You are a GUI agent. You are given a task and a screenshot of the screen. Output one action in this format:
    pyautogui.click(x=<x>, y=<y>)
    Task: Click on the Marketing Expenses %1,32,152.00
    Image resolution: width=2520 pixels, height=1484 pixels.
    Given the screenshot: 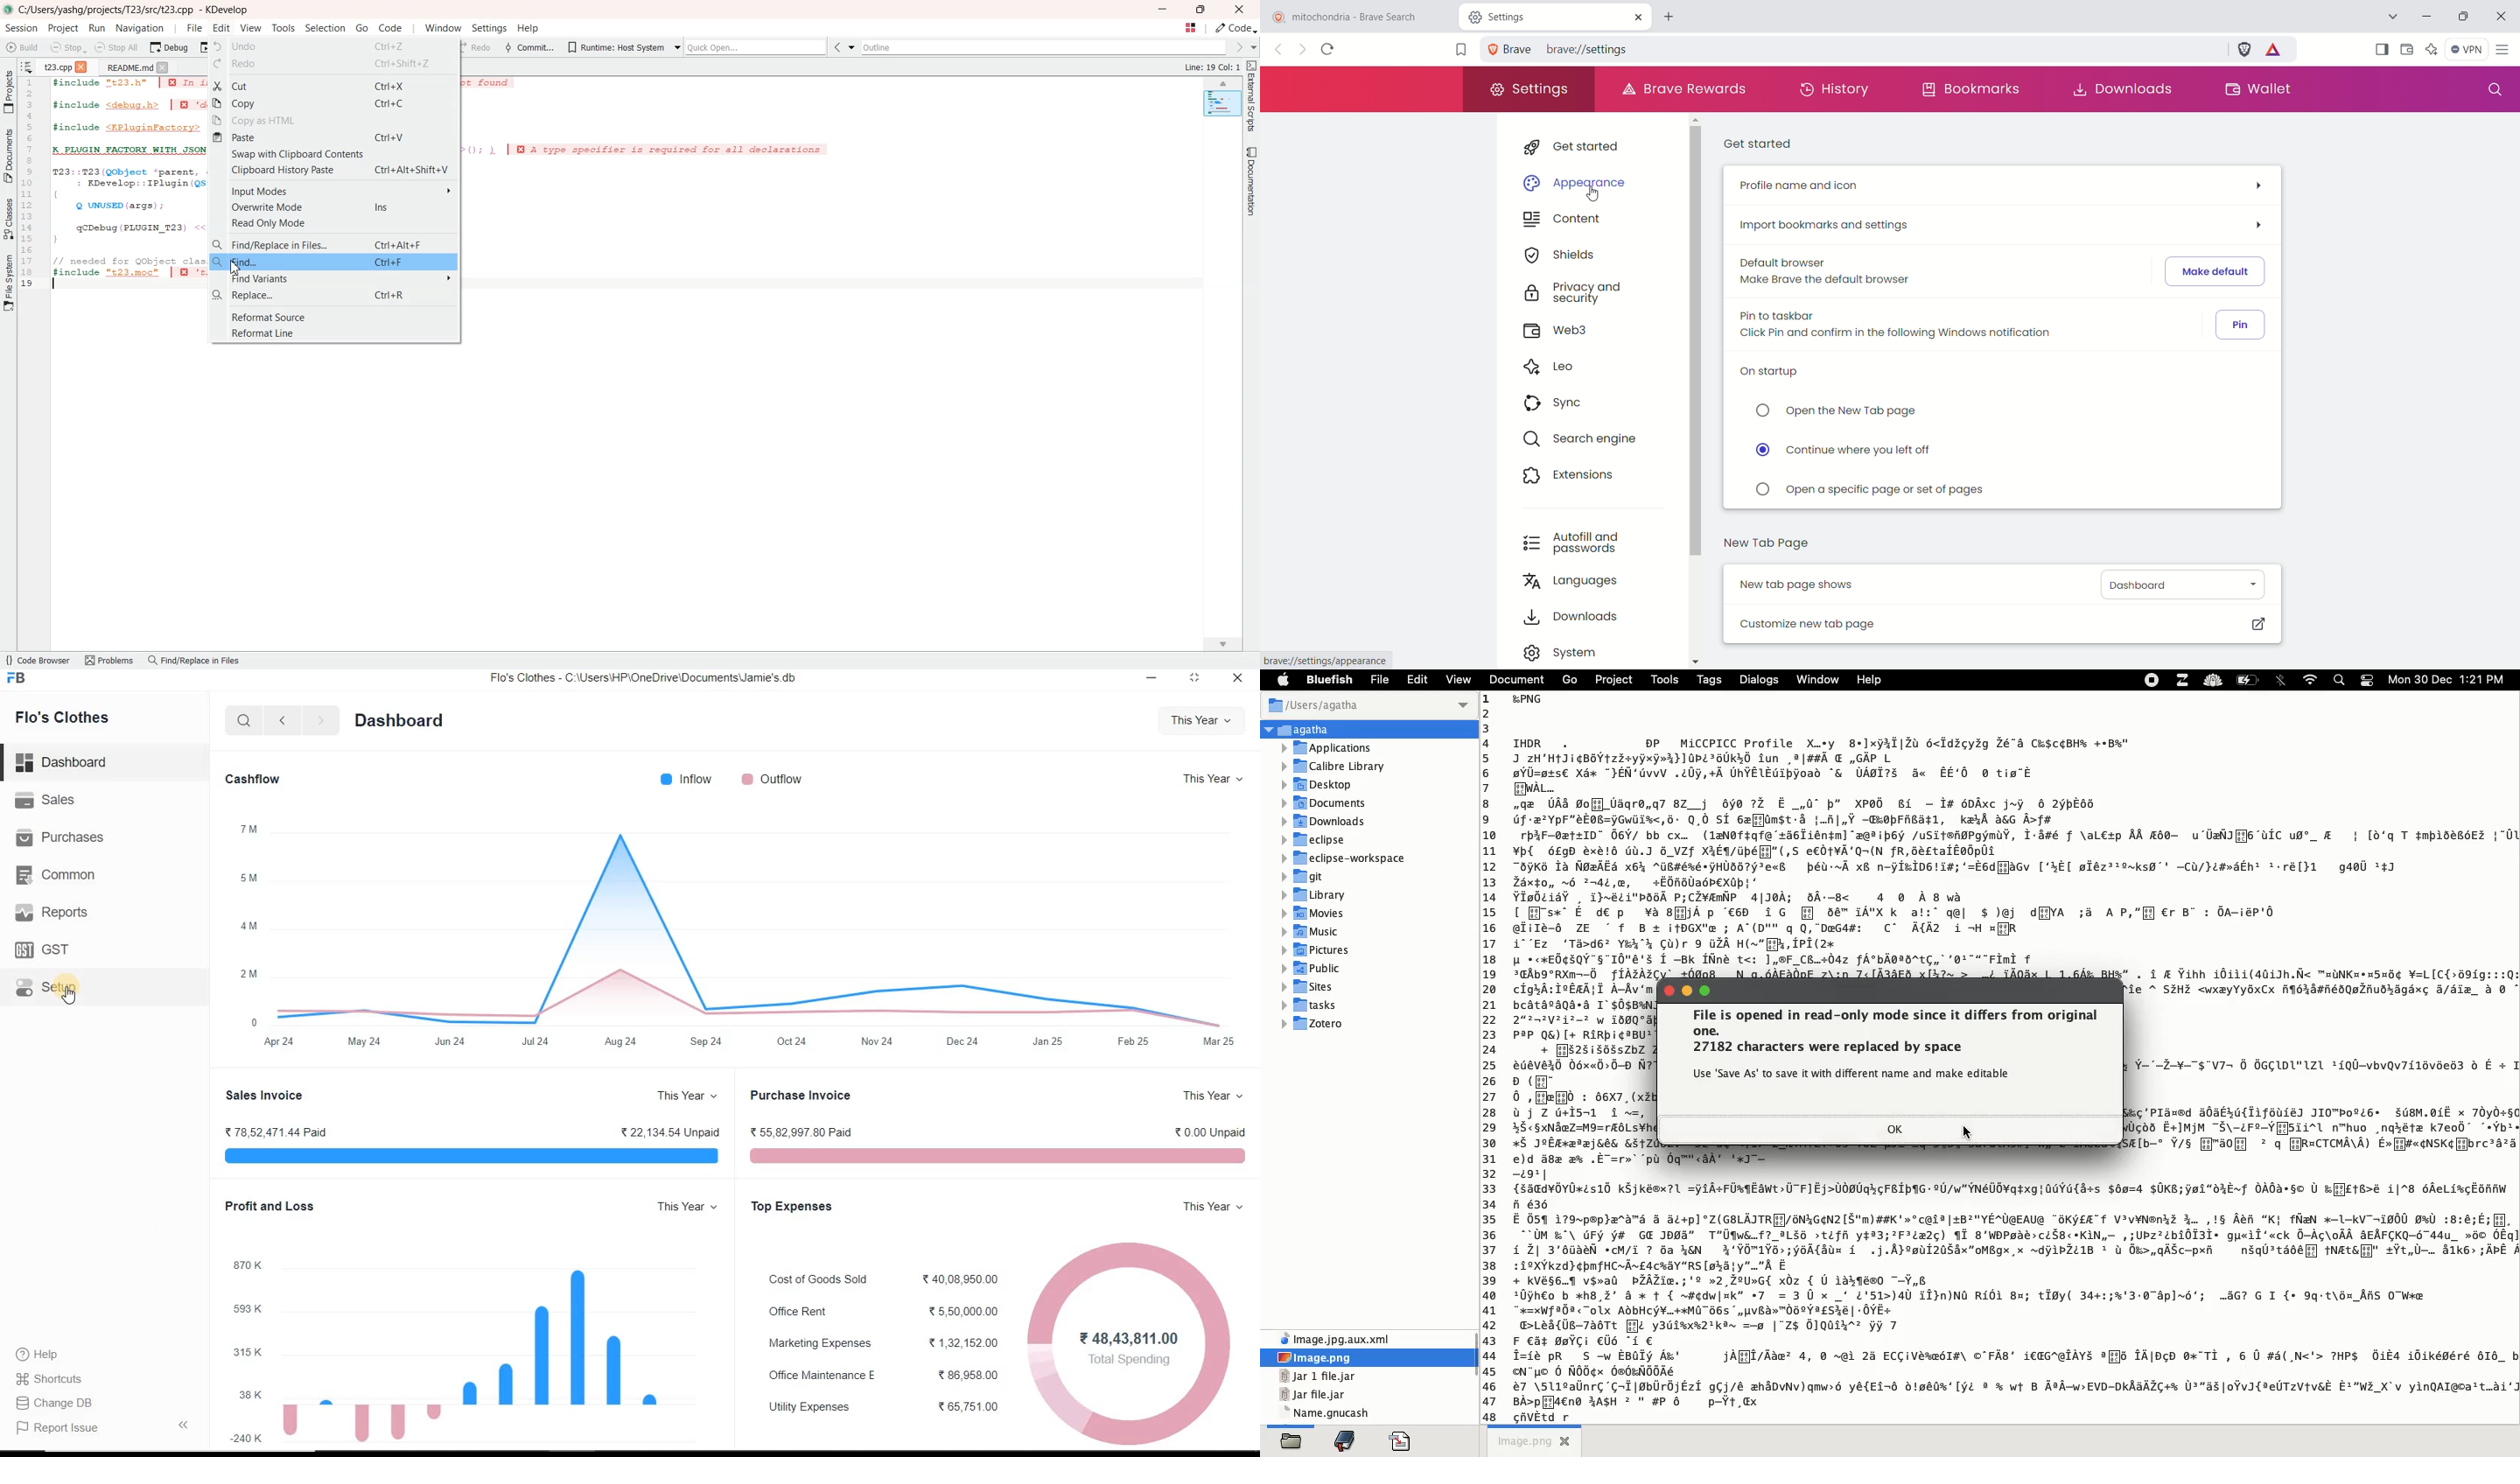 What is the action you would take?
    pyautogui.click(x=884, y=1344)
    